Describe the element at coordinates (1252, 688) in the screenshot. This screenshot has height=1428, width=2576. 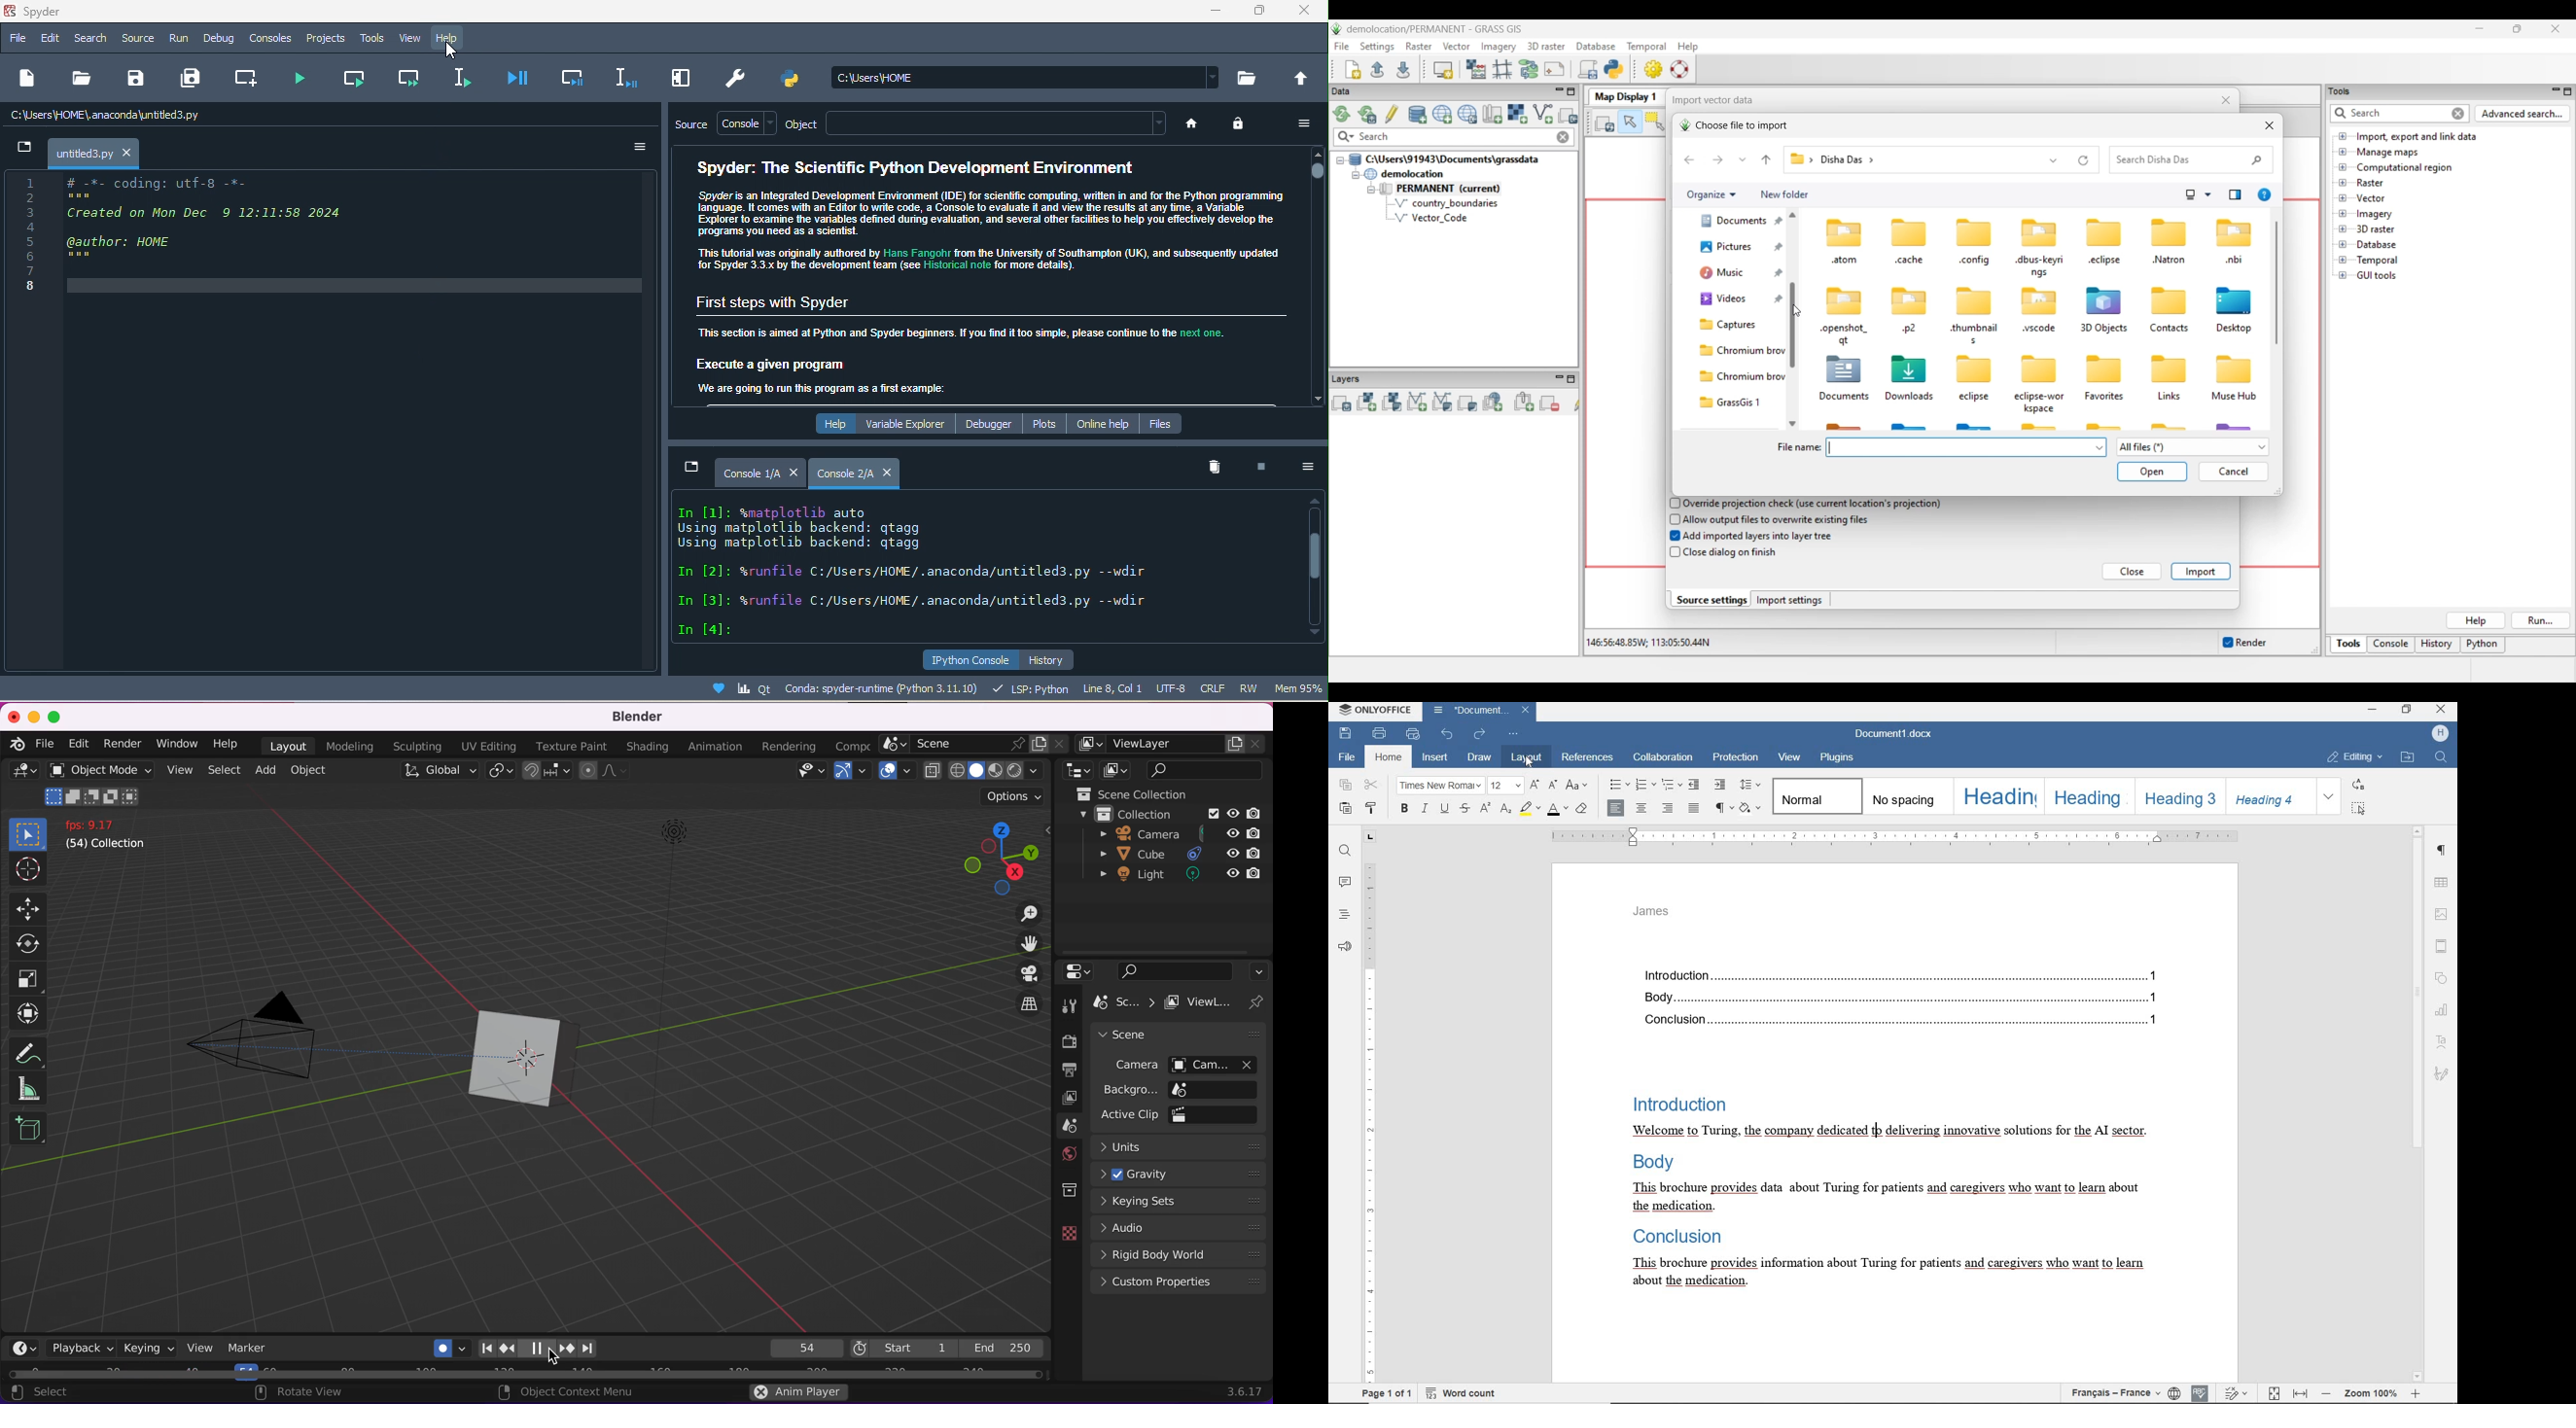
I see `rw` at that location.